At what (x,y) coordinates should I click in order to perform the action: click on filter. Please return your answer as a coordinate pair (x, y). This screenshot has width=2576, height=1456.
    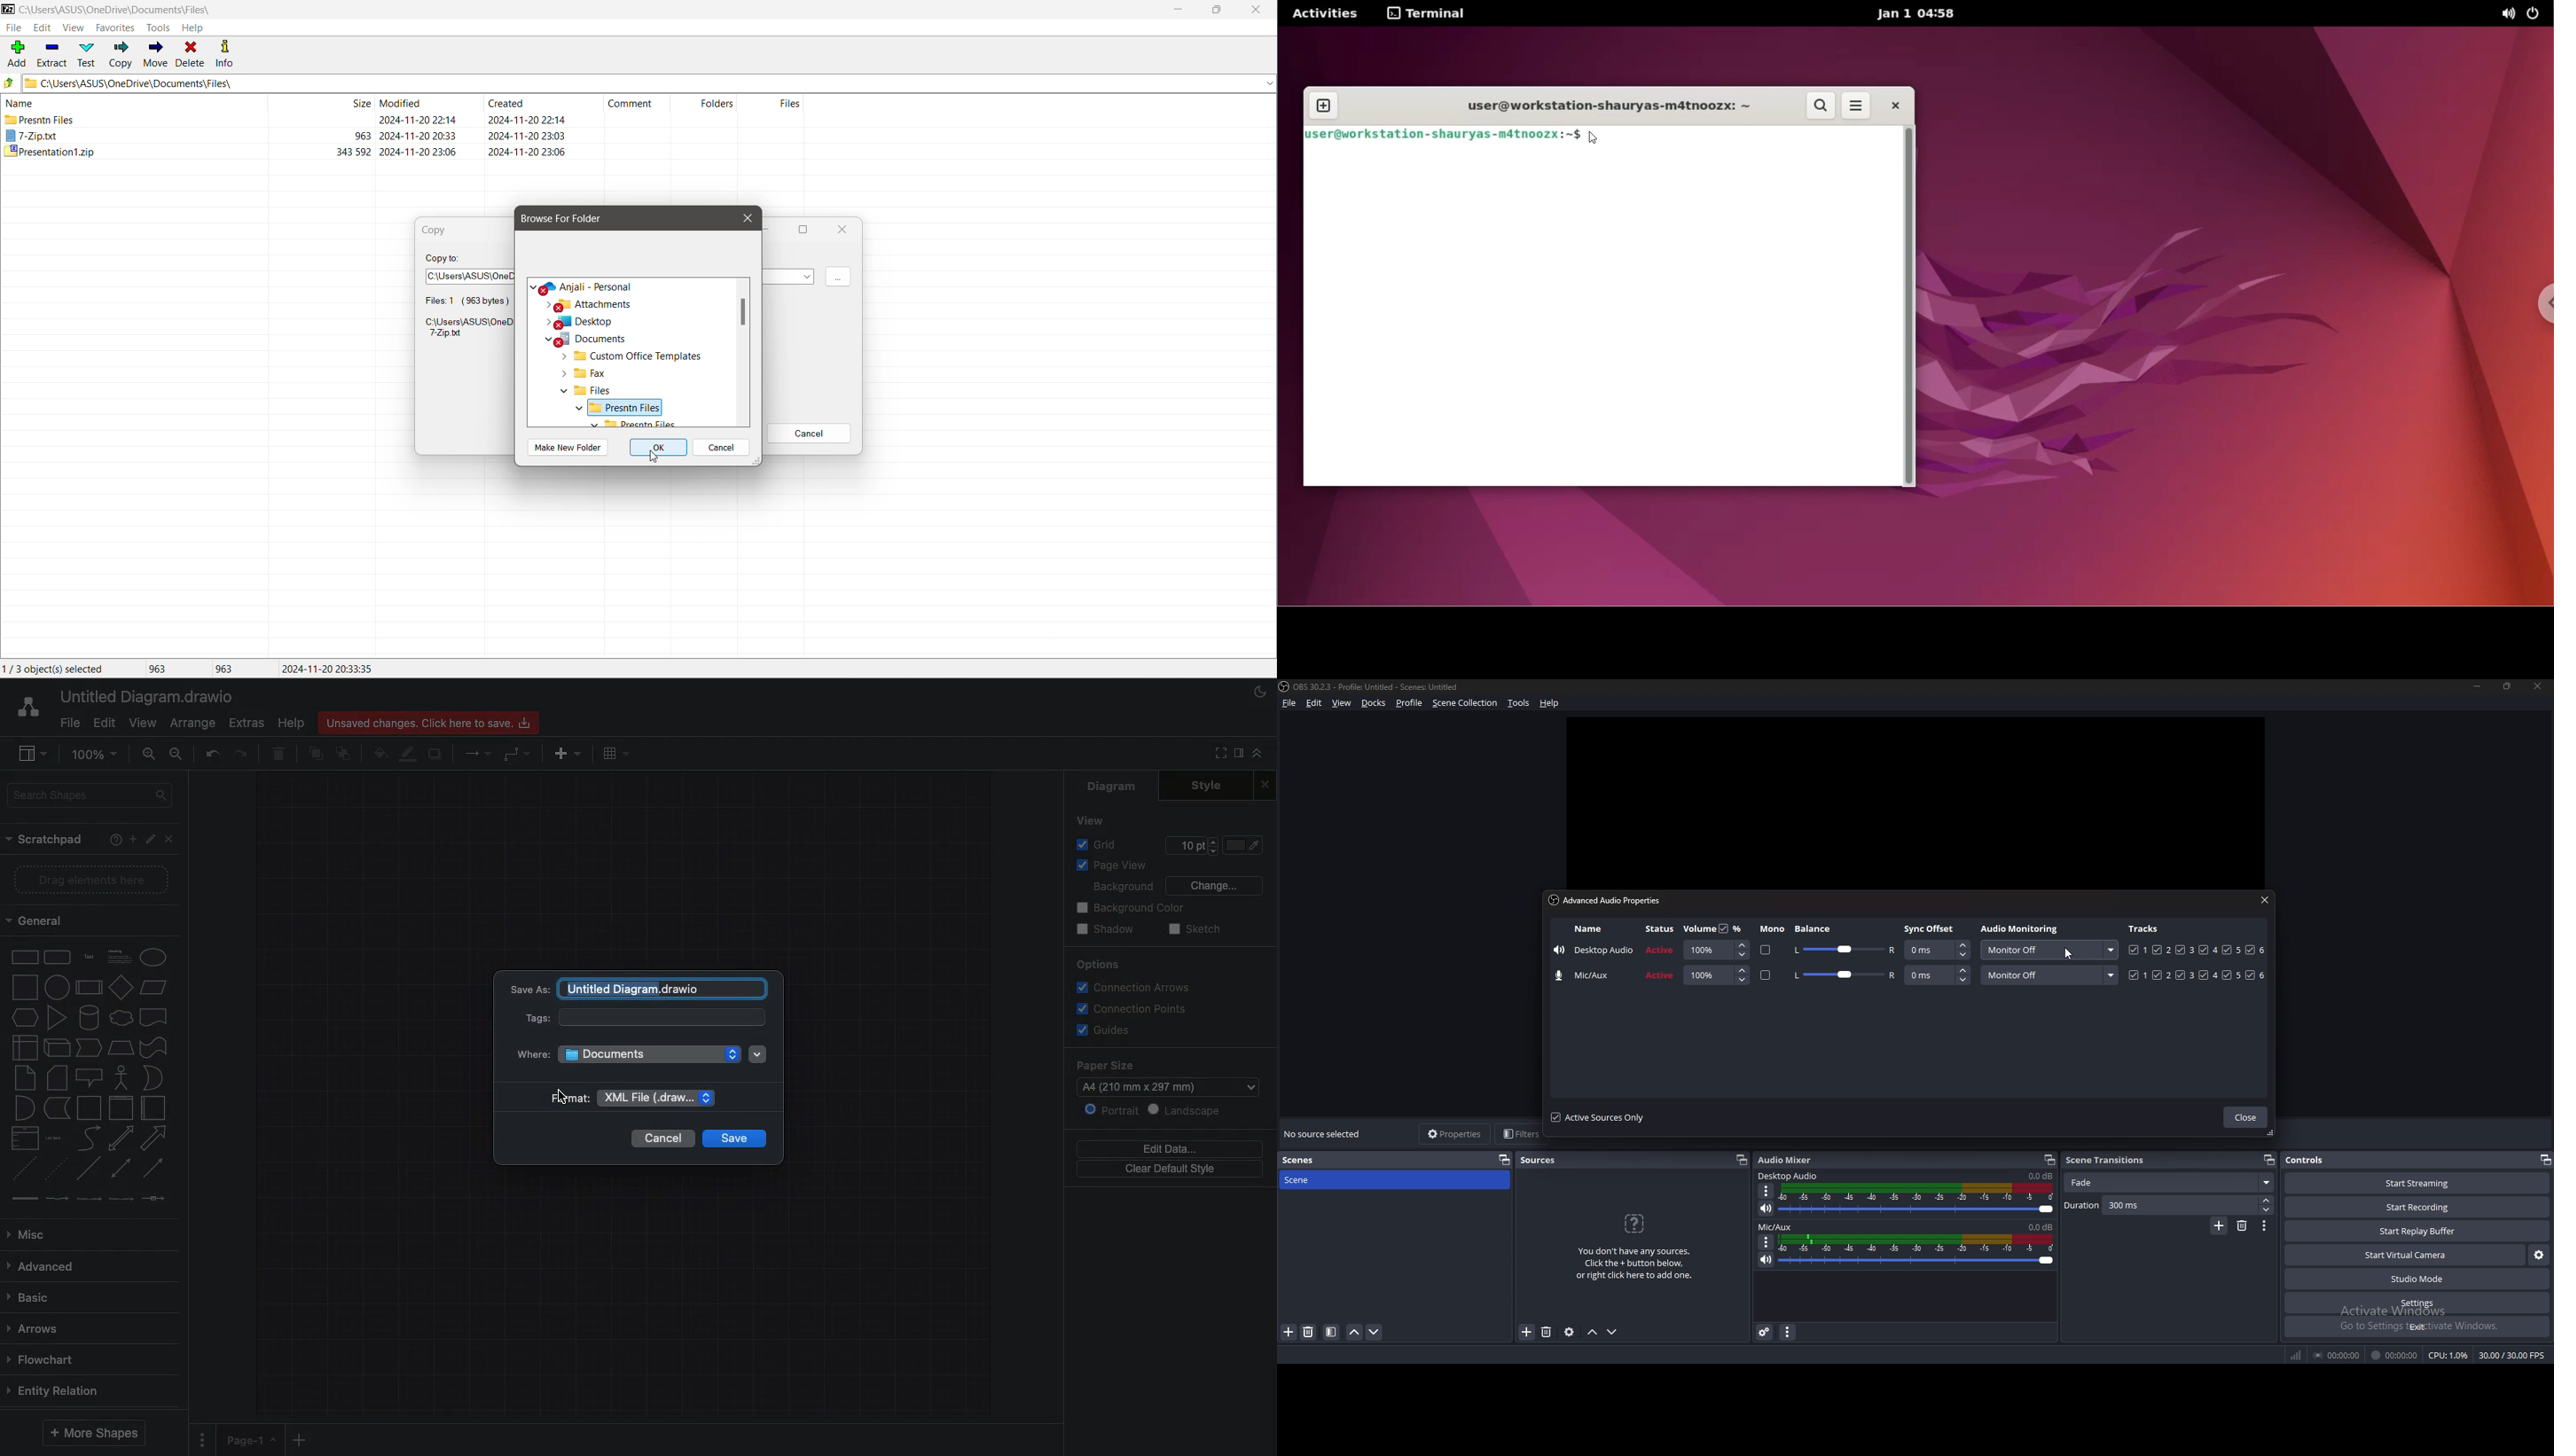
    Looking at the image, I should click on (1332, 1332).